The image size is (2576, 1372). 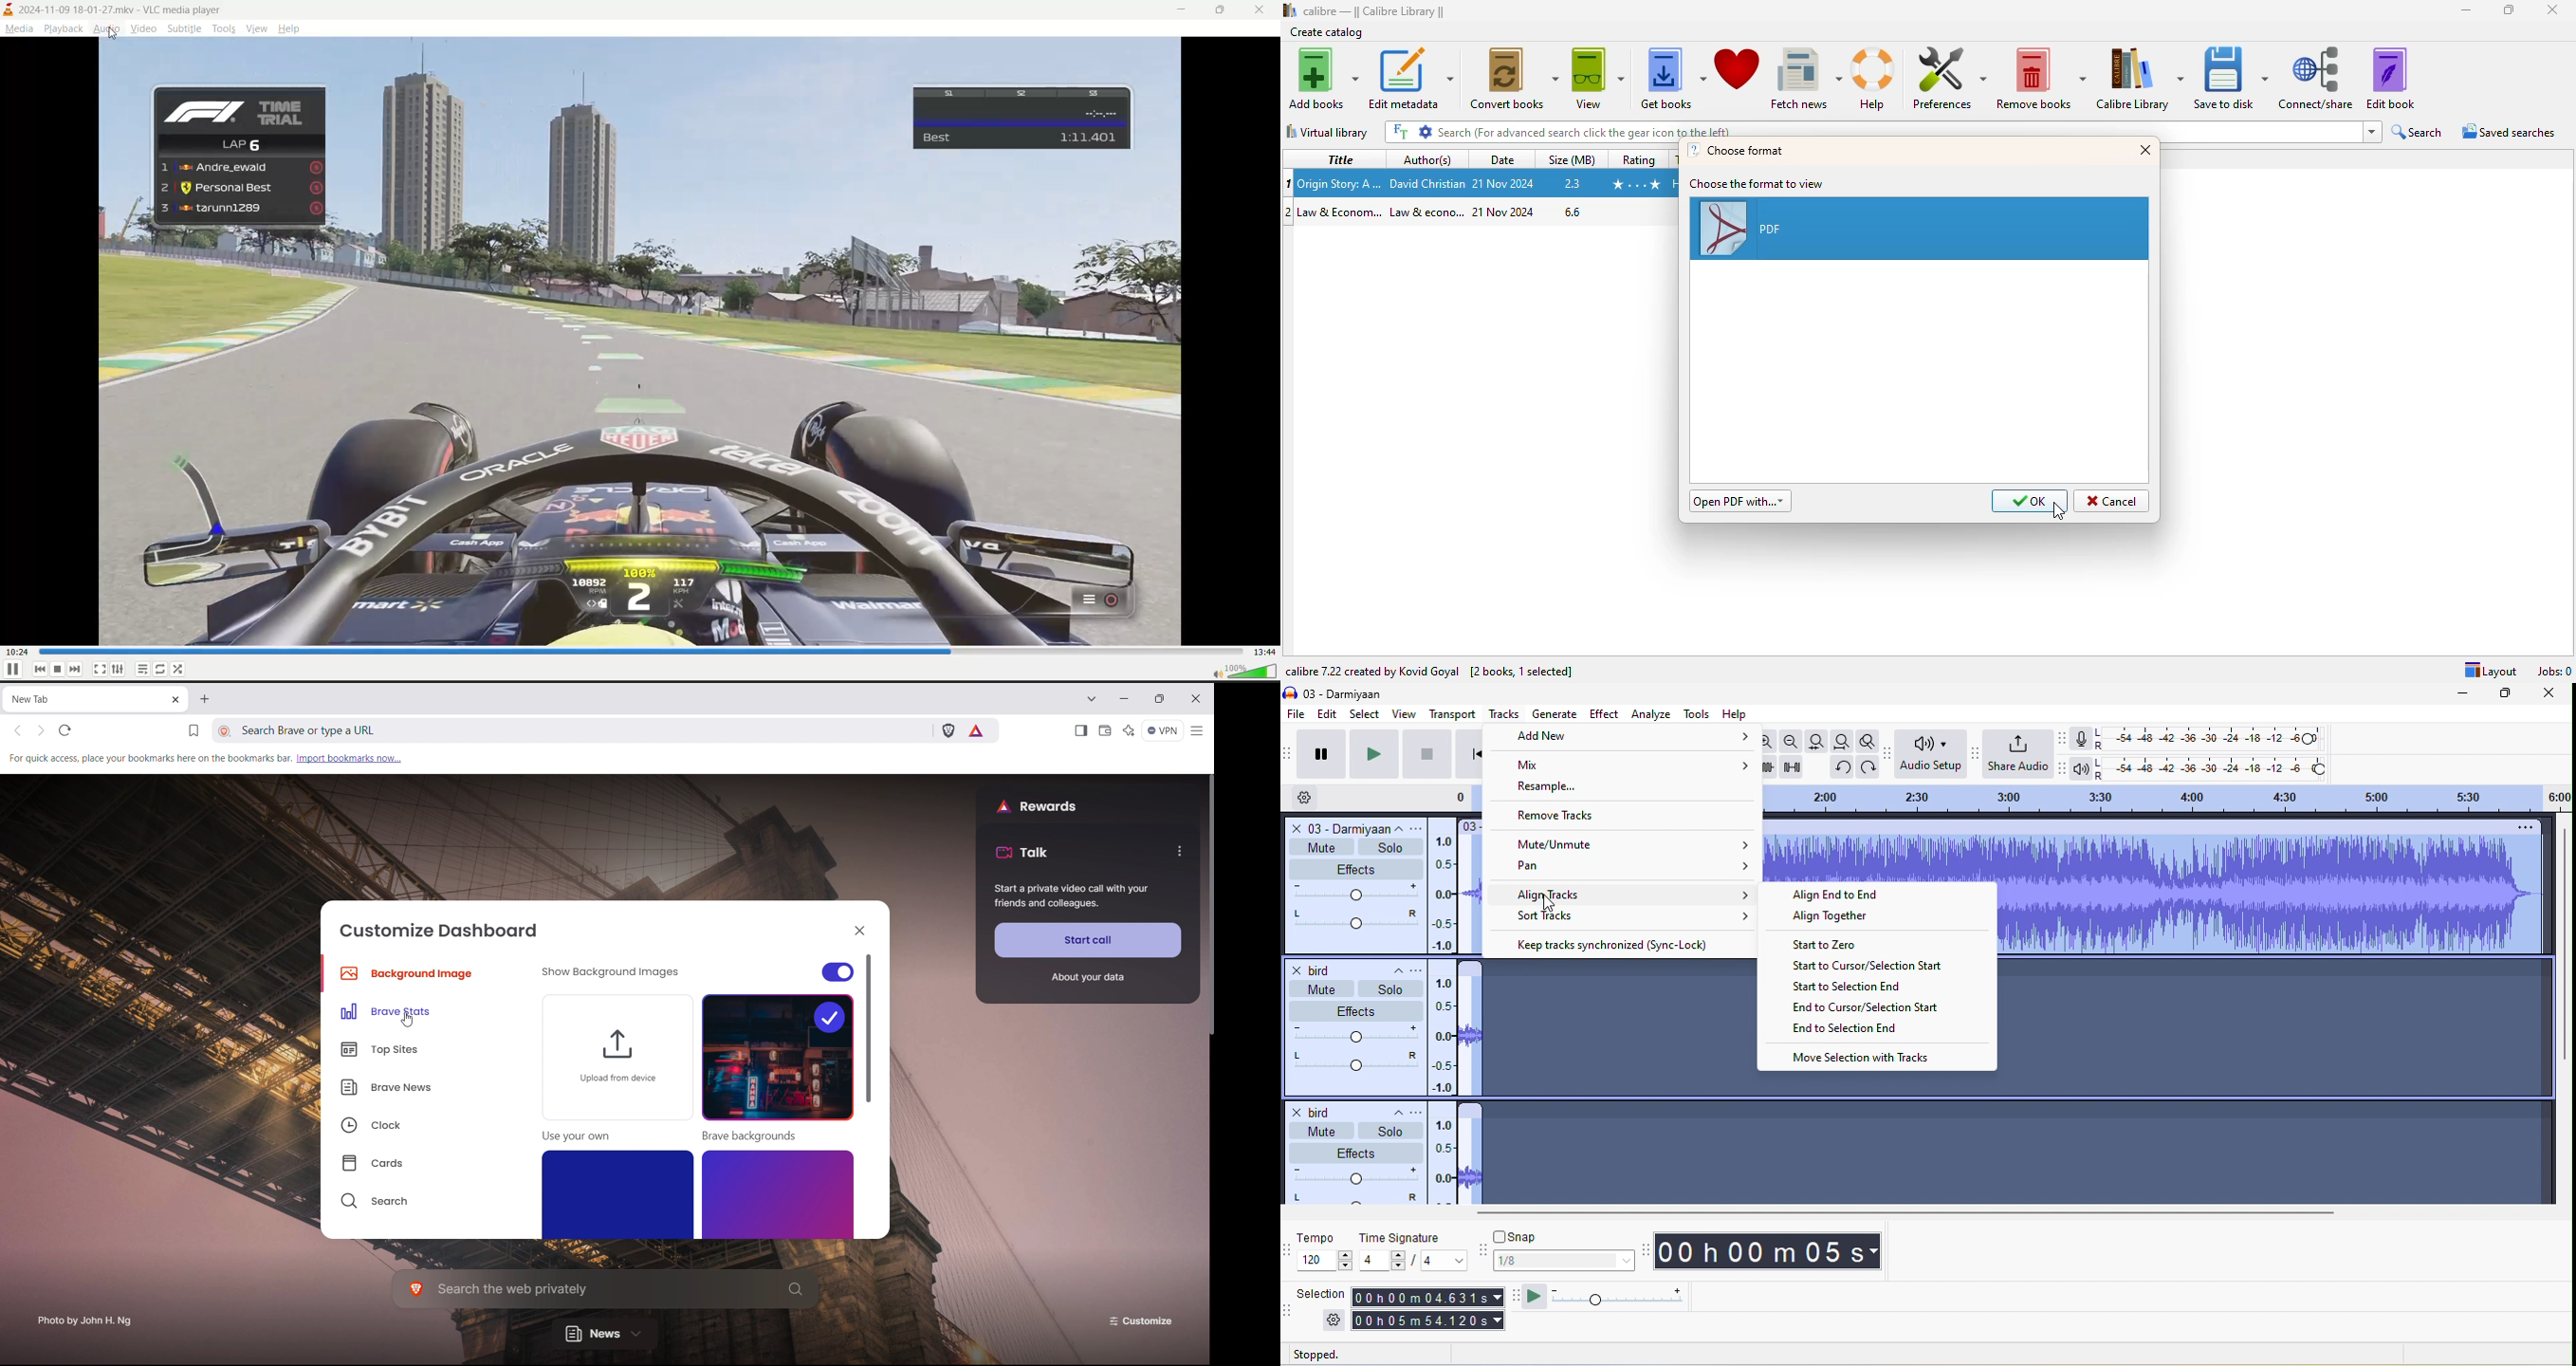 I want to click on preview, so click(x=209, y=64).